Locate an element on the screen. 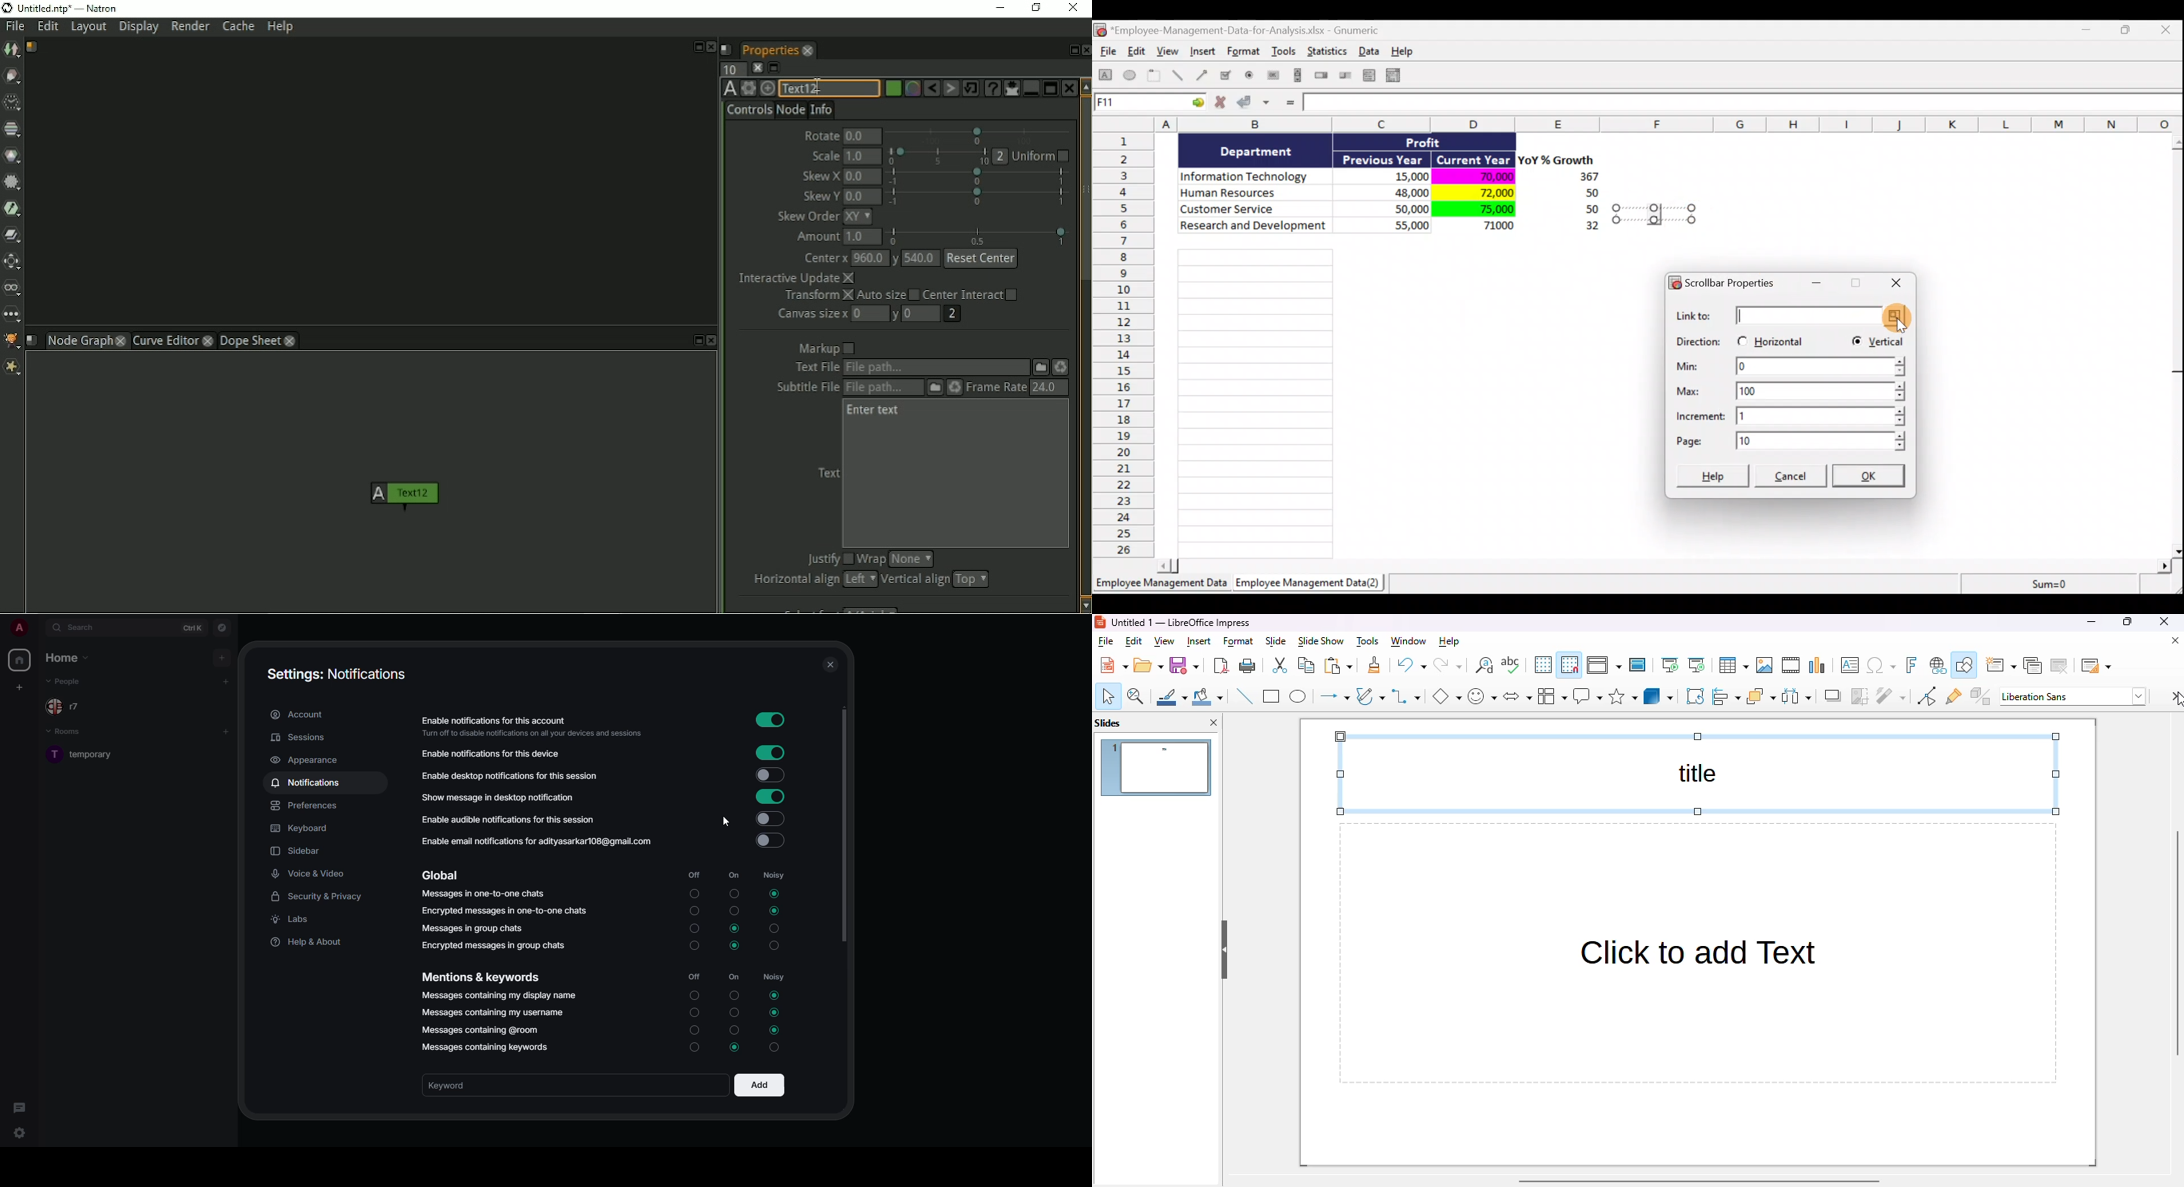 This screenshot has height=1204, width=2184. messages in one to one chats is located at coordinates (482, 893).